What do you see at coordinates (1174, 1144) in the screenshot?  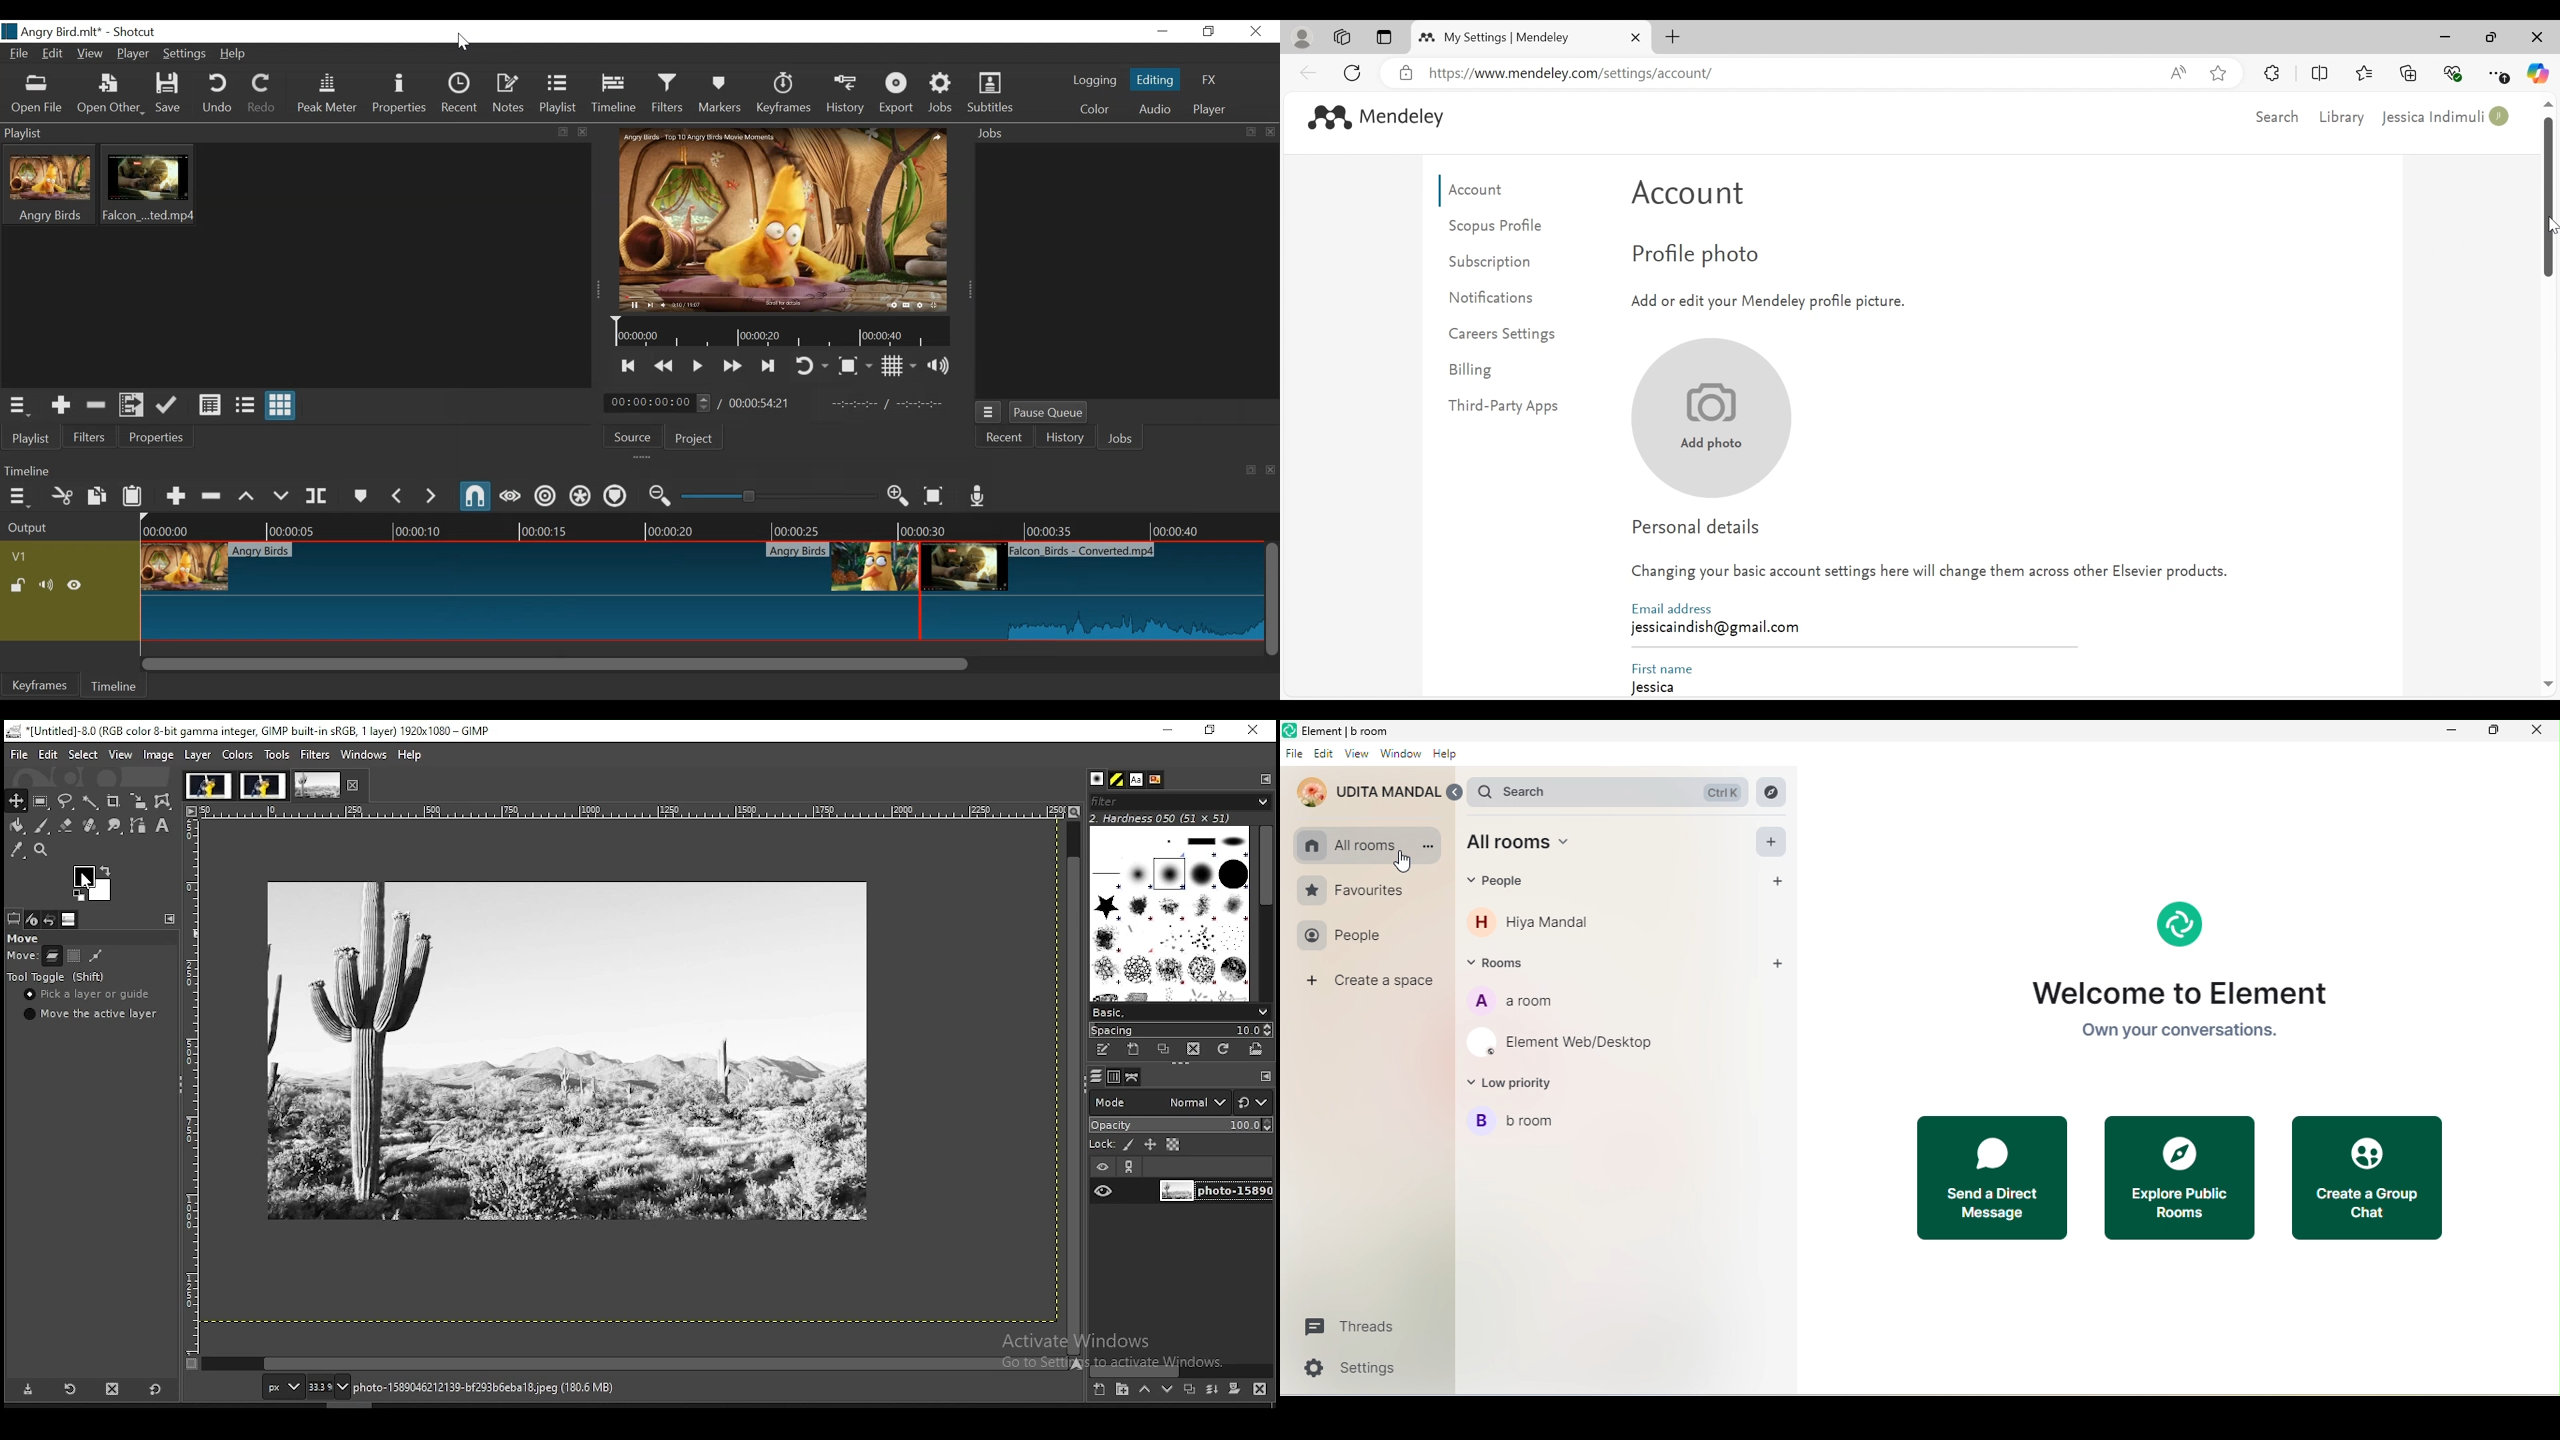 I see `lock alpha channel` at bounding box center [1174, 1144].